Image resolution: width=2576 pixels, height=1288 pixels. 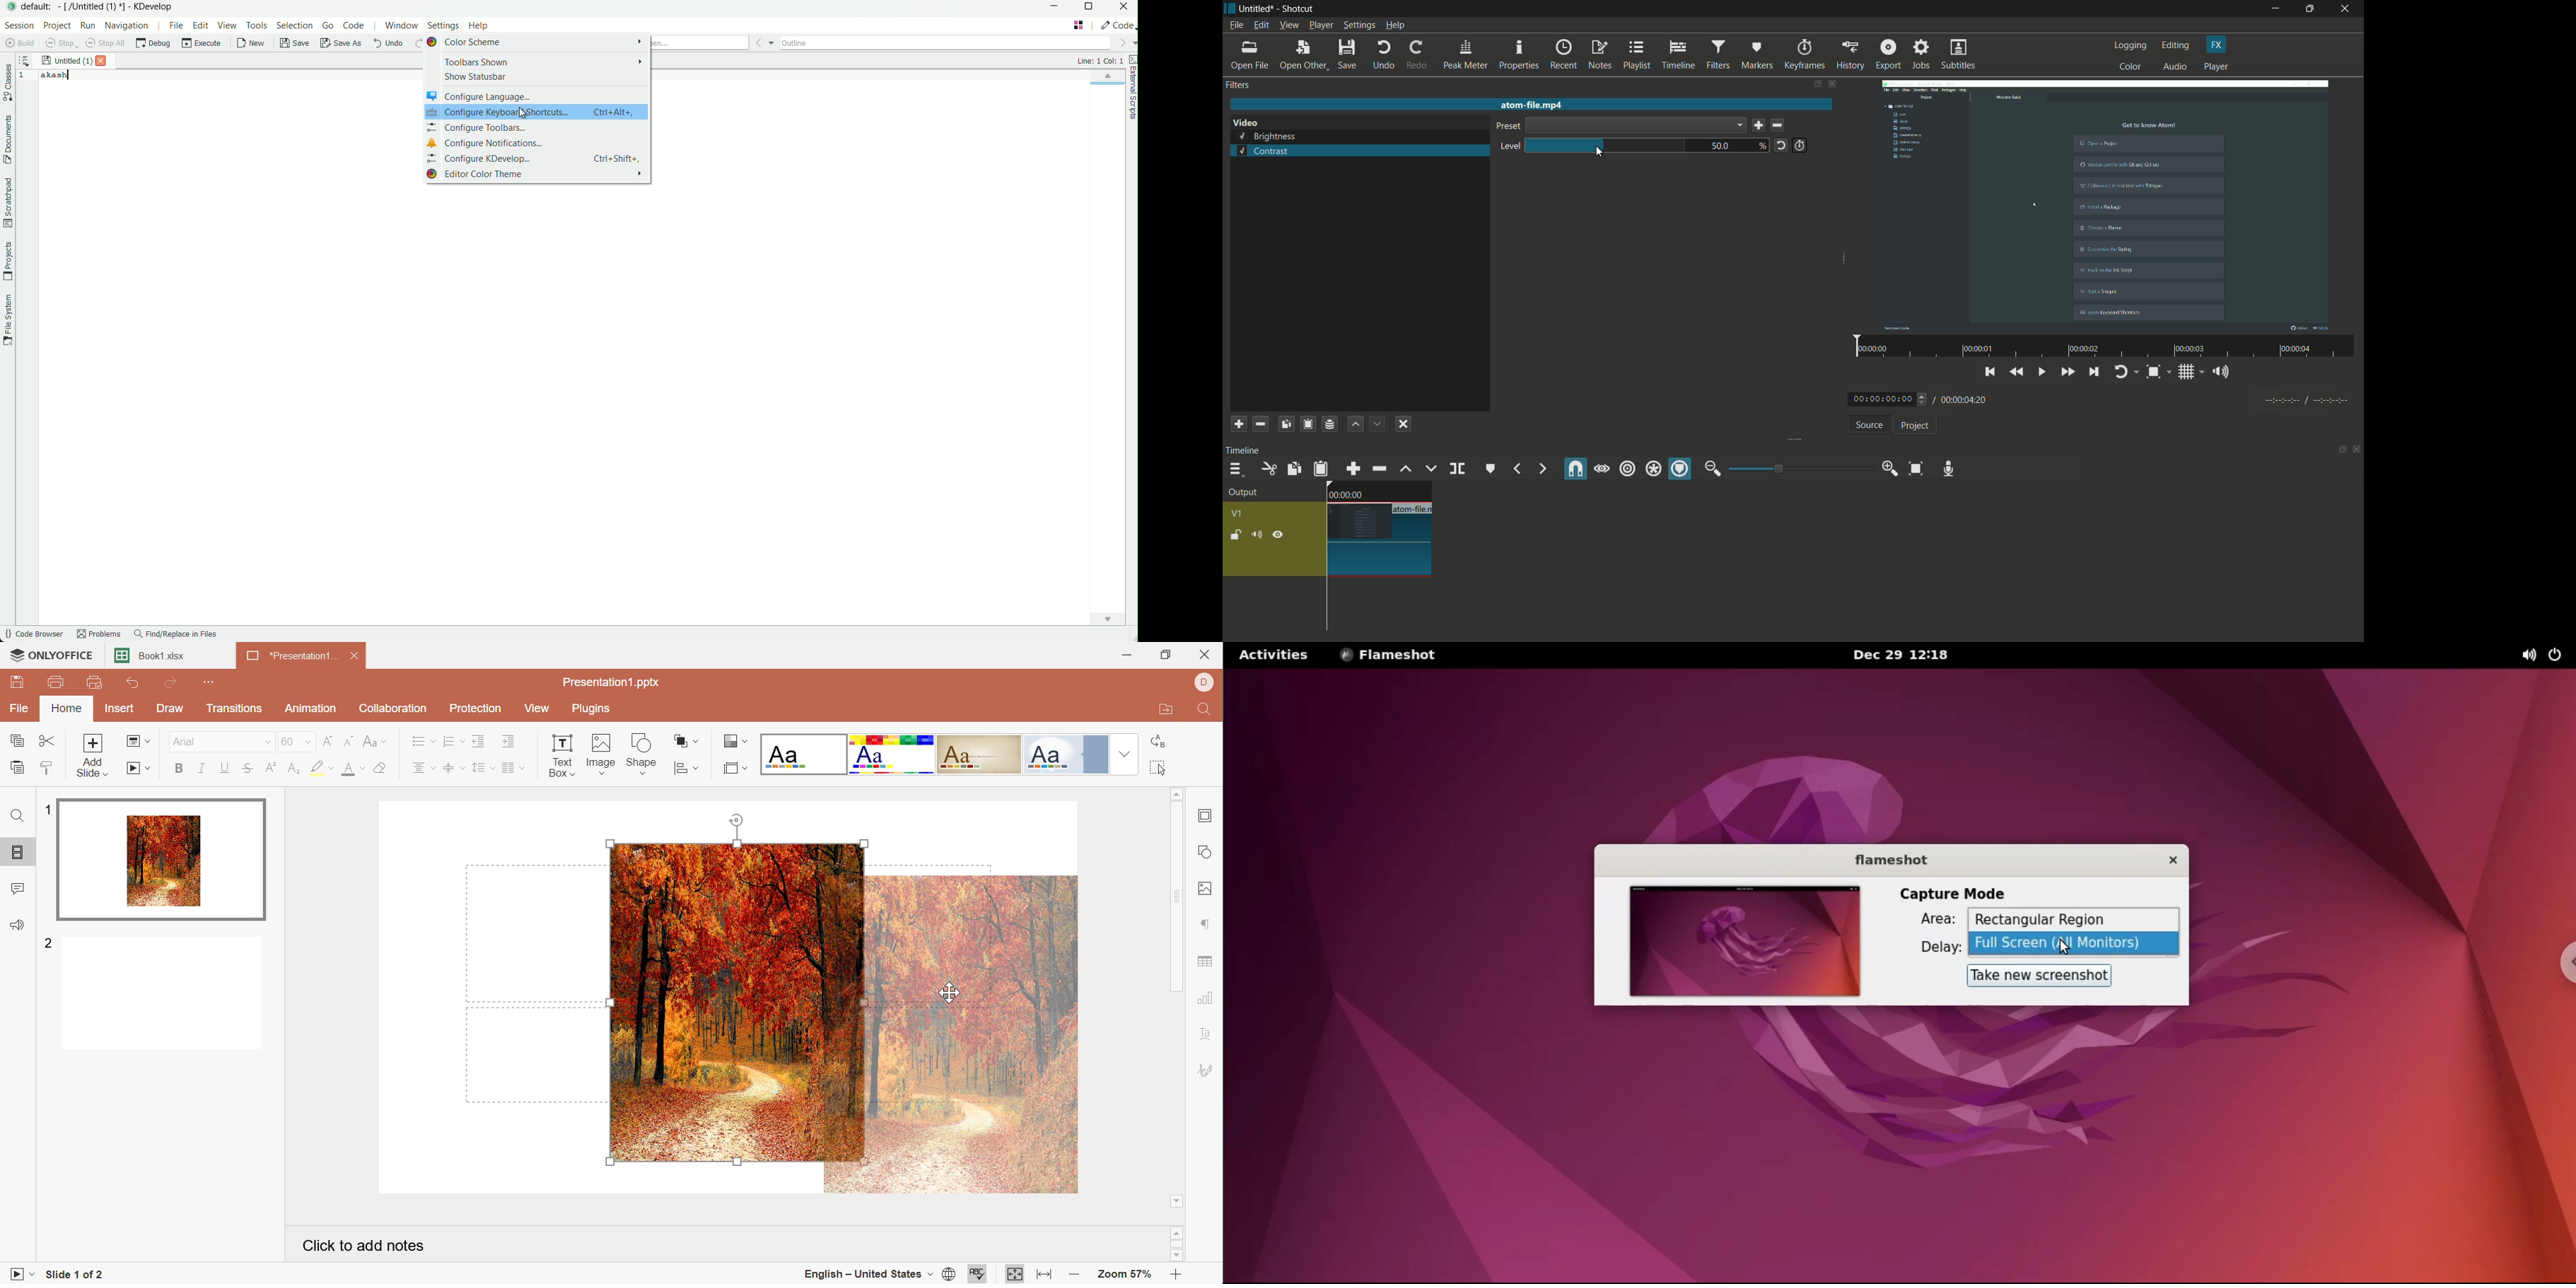 I want to click on save a filter set, so click(x=1329, y=425).